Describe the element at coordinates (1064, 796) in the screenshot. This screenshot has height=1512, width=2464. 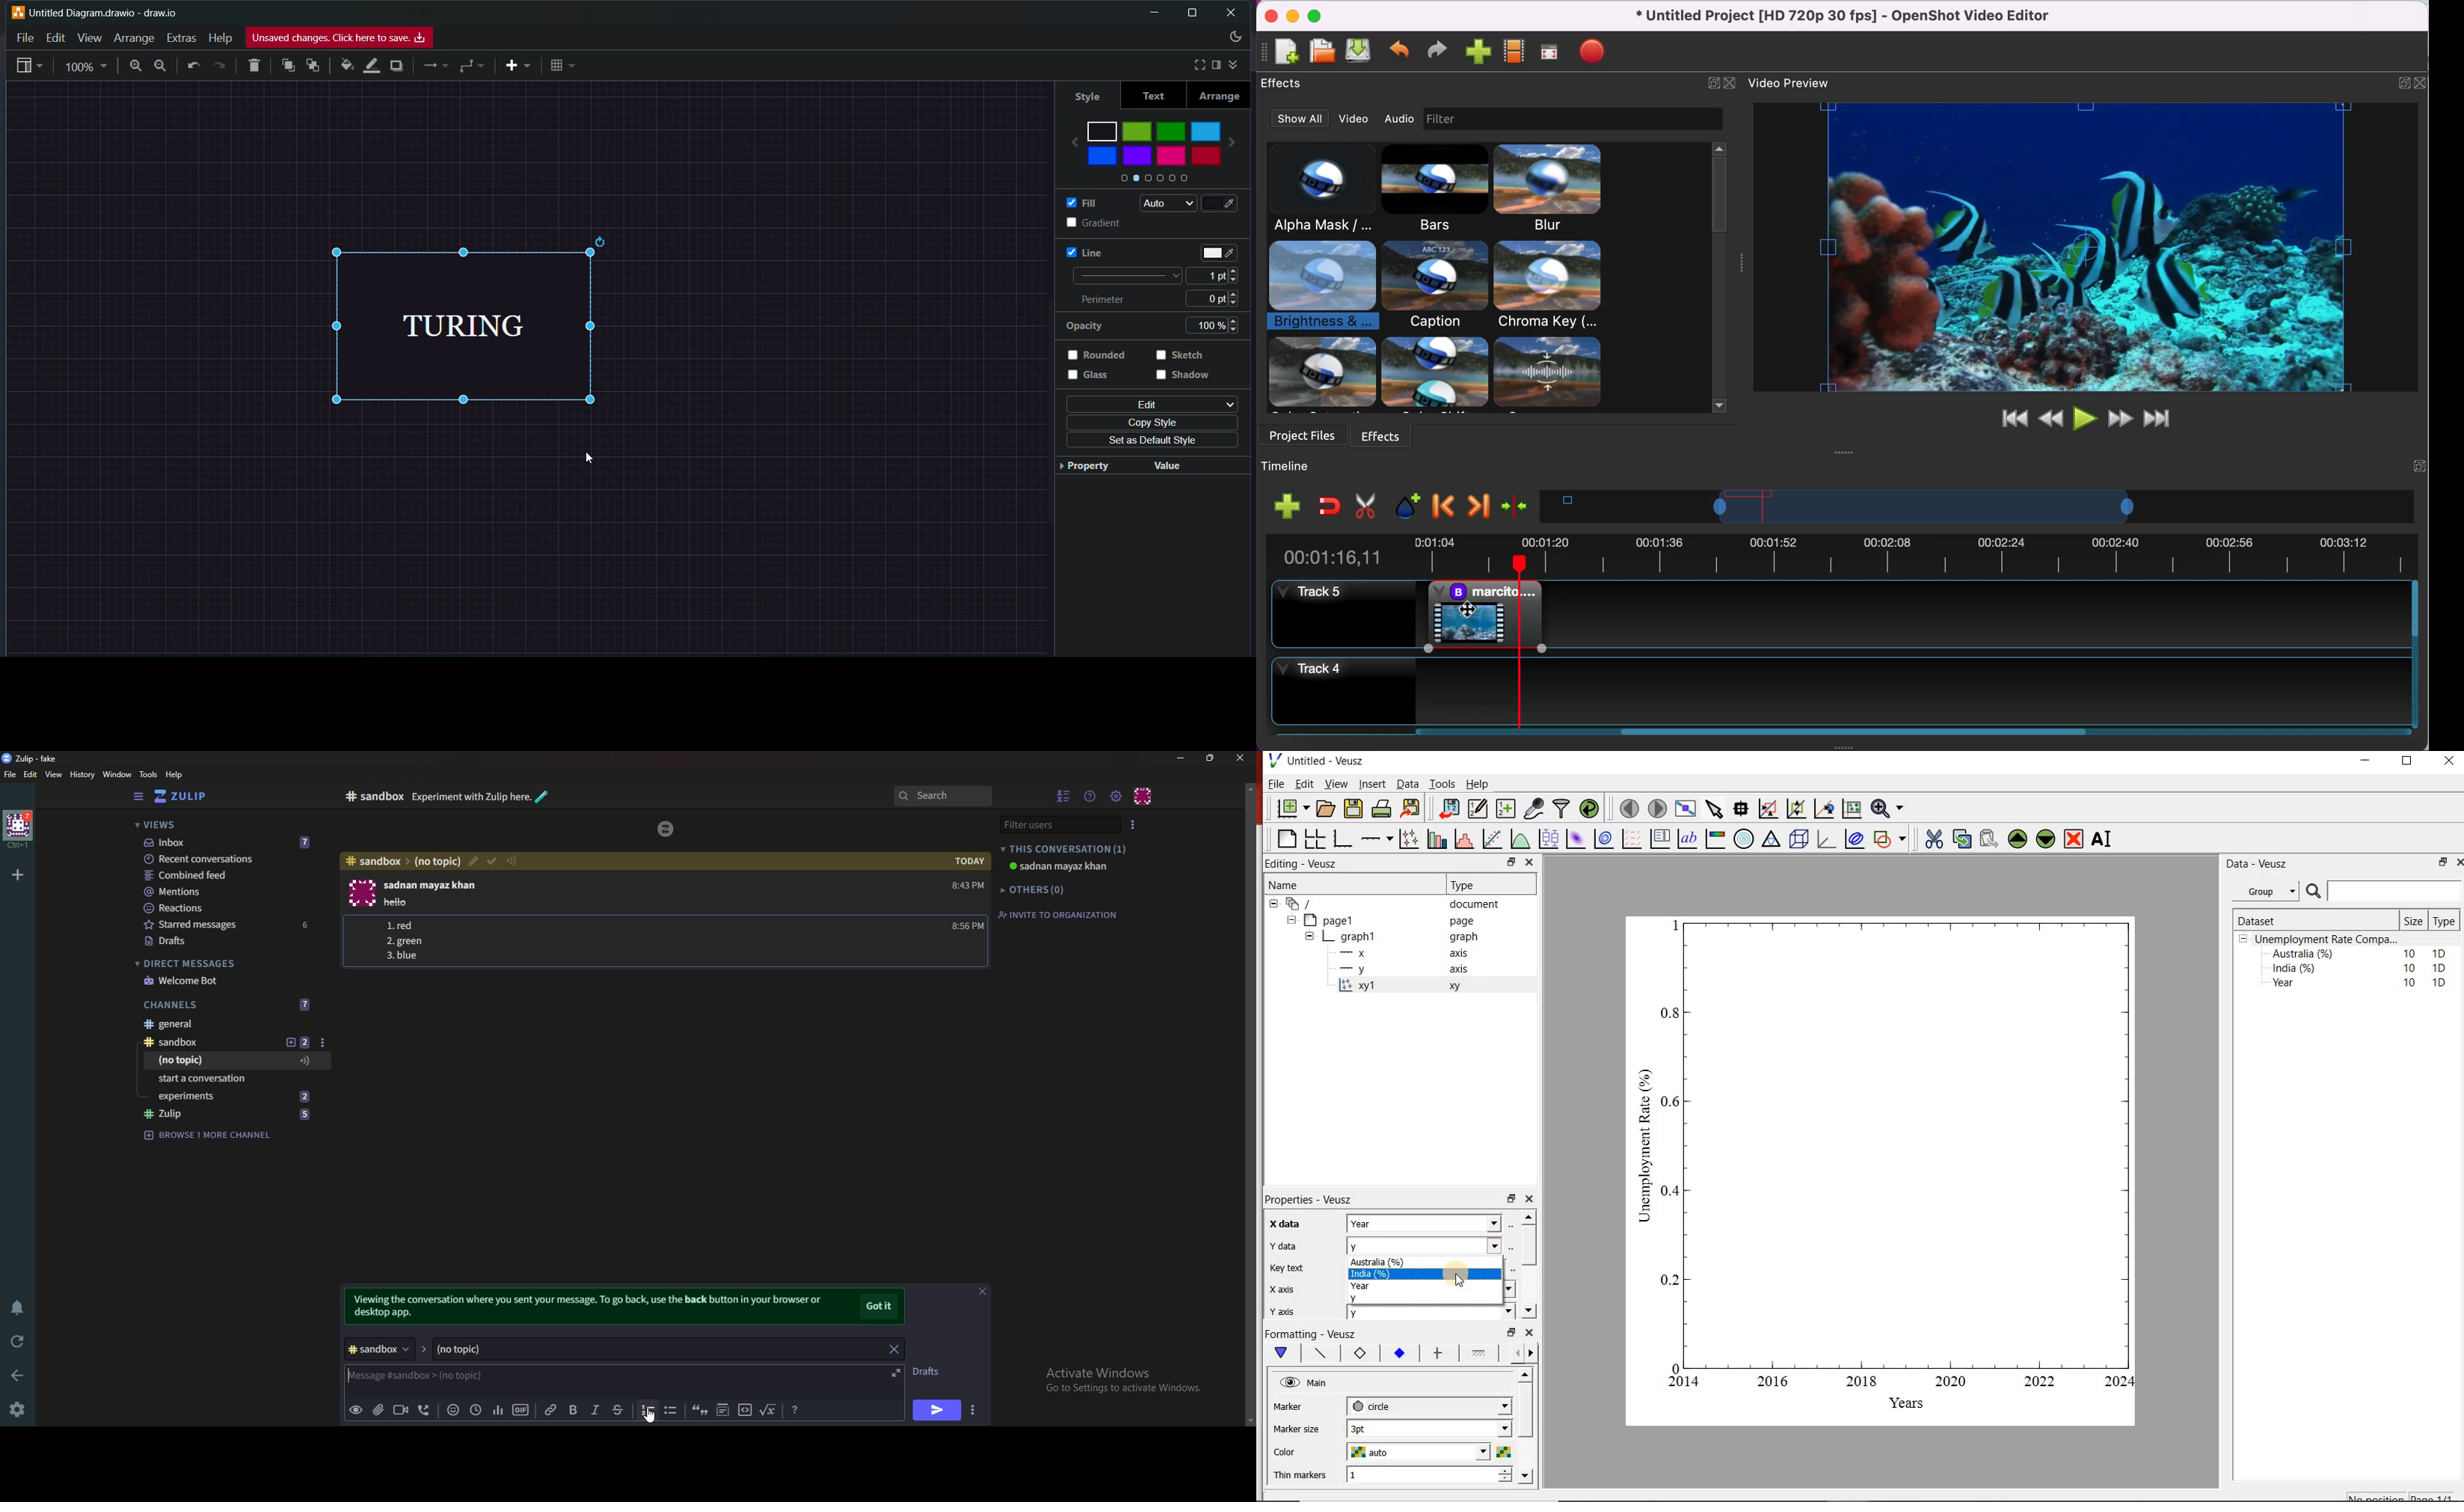
I see `hide User list` at that location.